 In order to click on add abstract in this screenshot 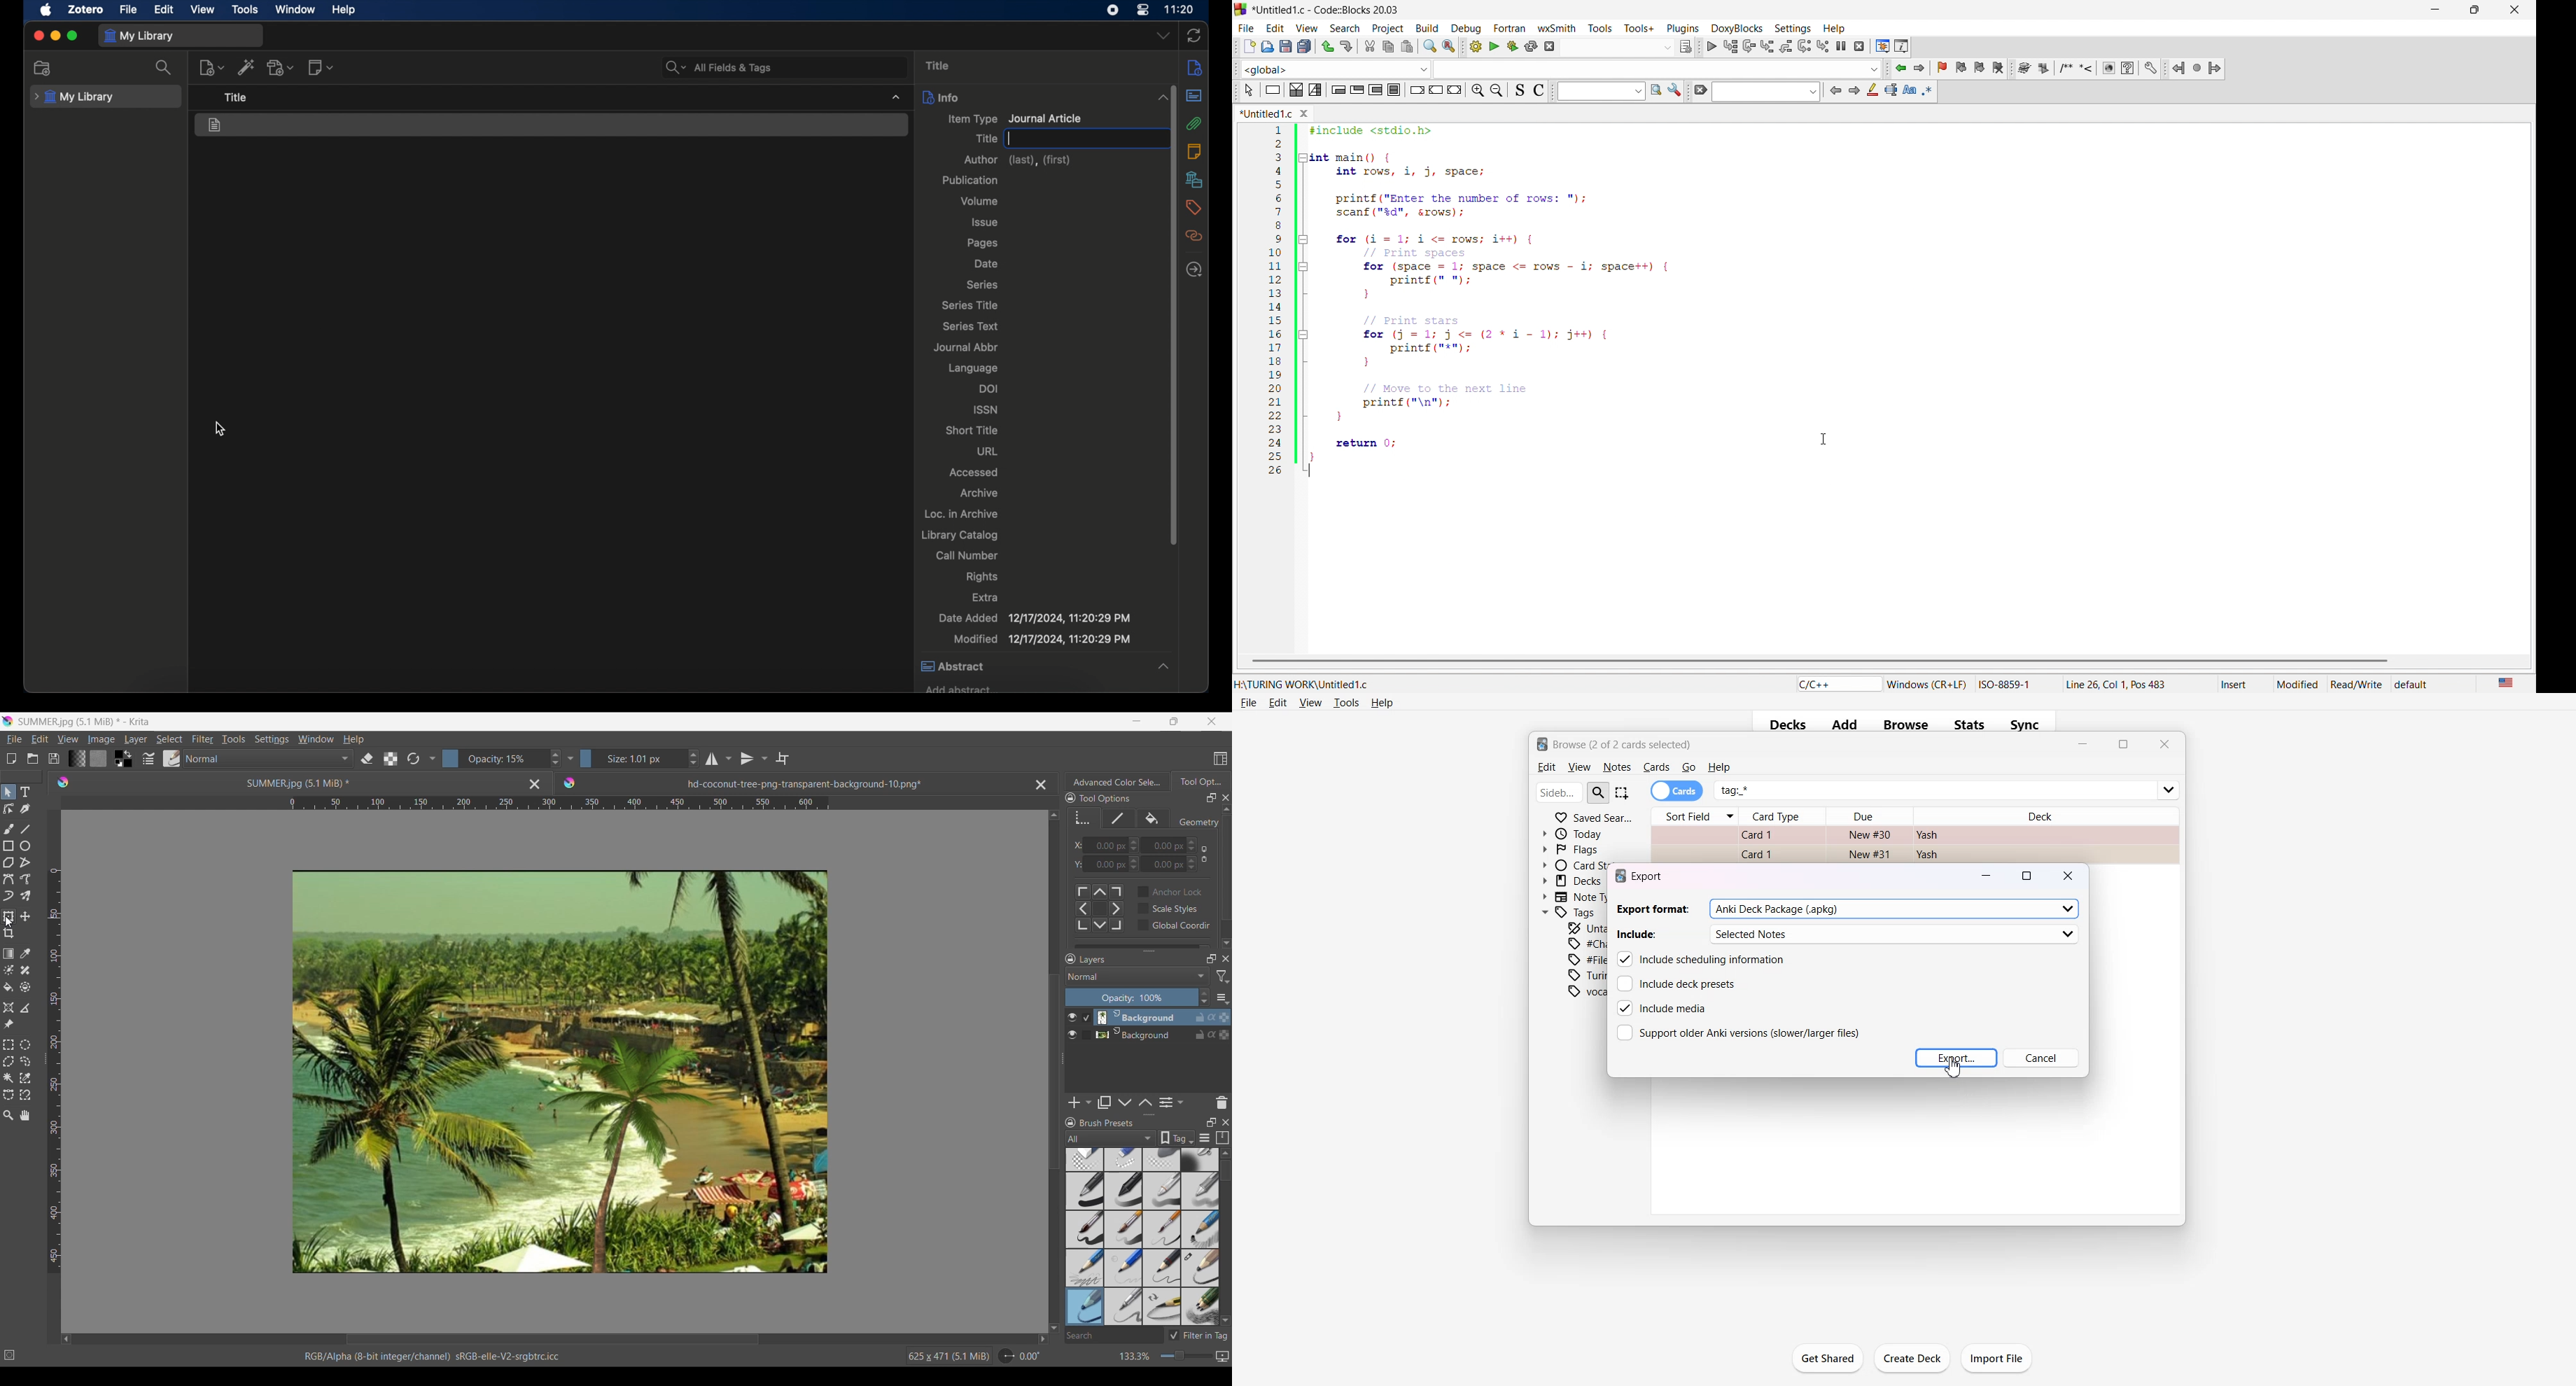, I will do `click(957, 687)`.